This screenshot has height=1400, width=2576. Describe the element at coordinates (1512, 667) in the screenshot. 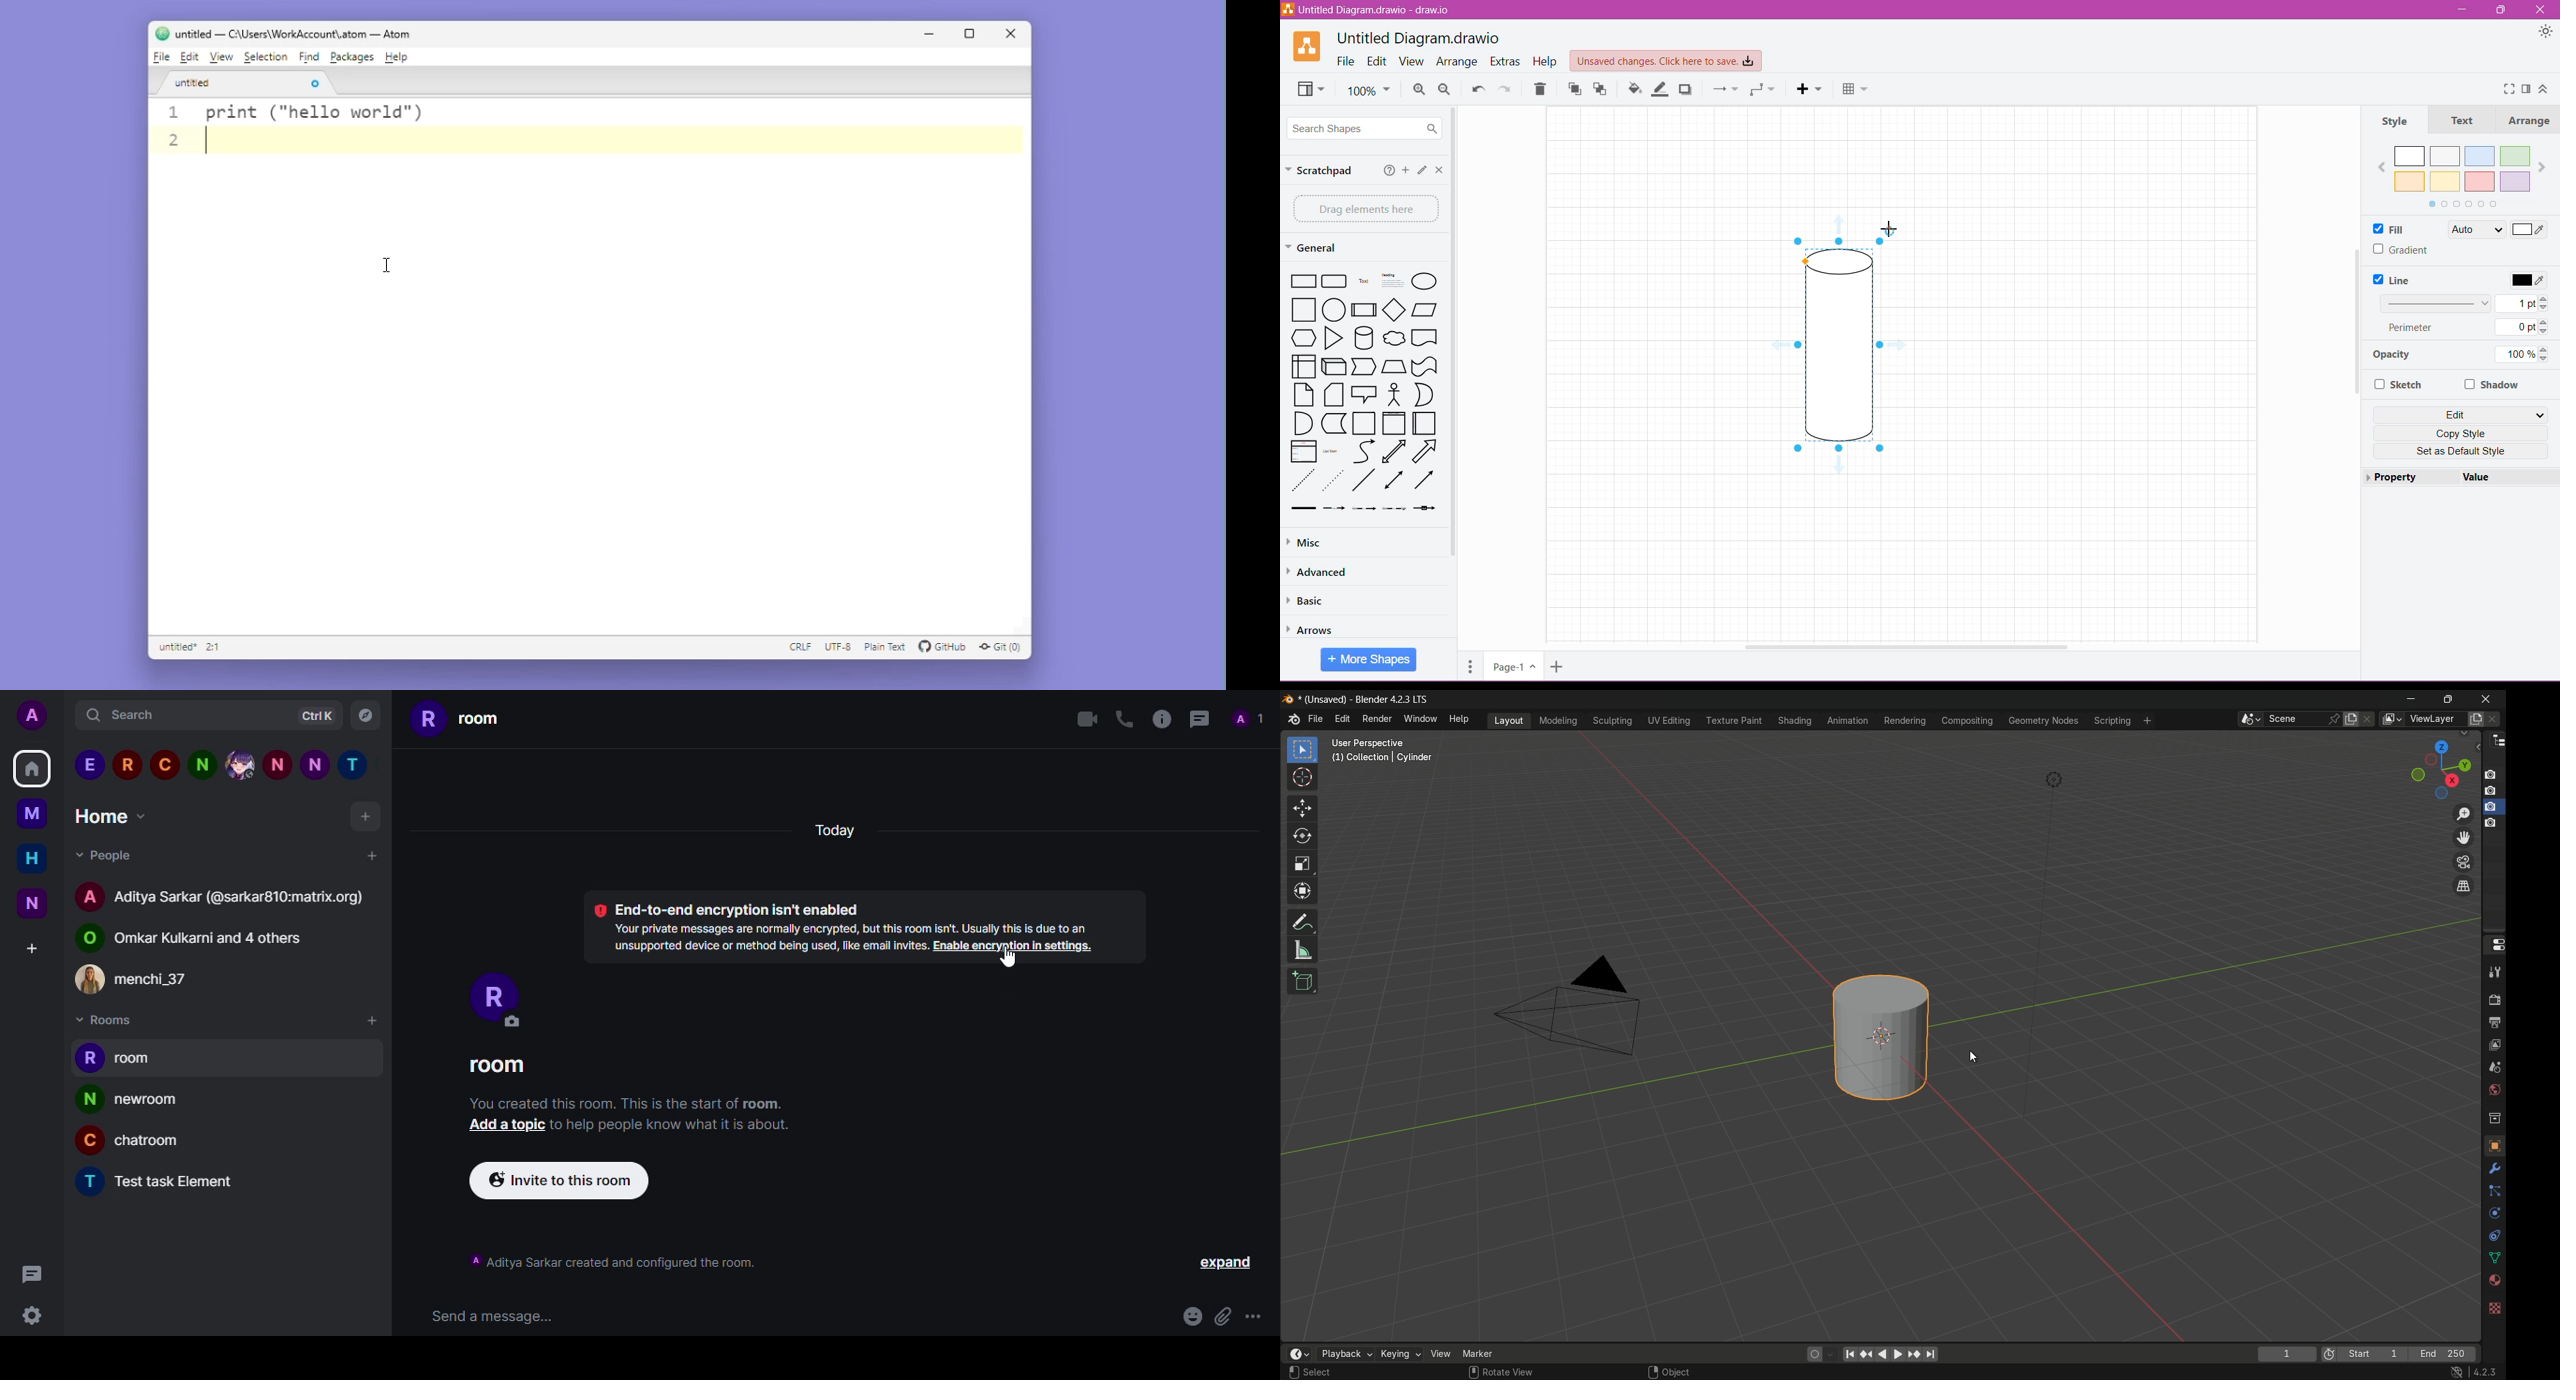

I see `Page-1` at that location.